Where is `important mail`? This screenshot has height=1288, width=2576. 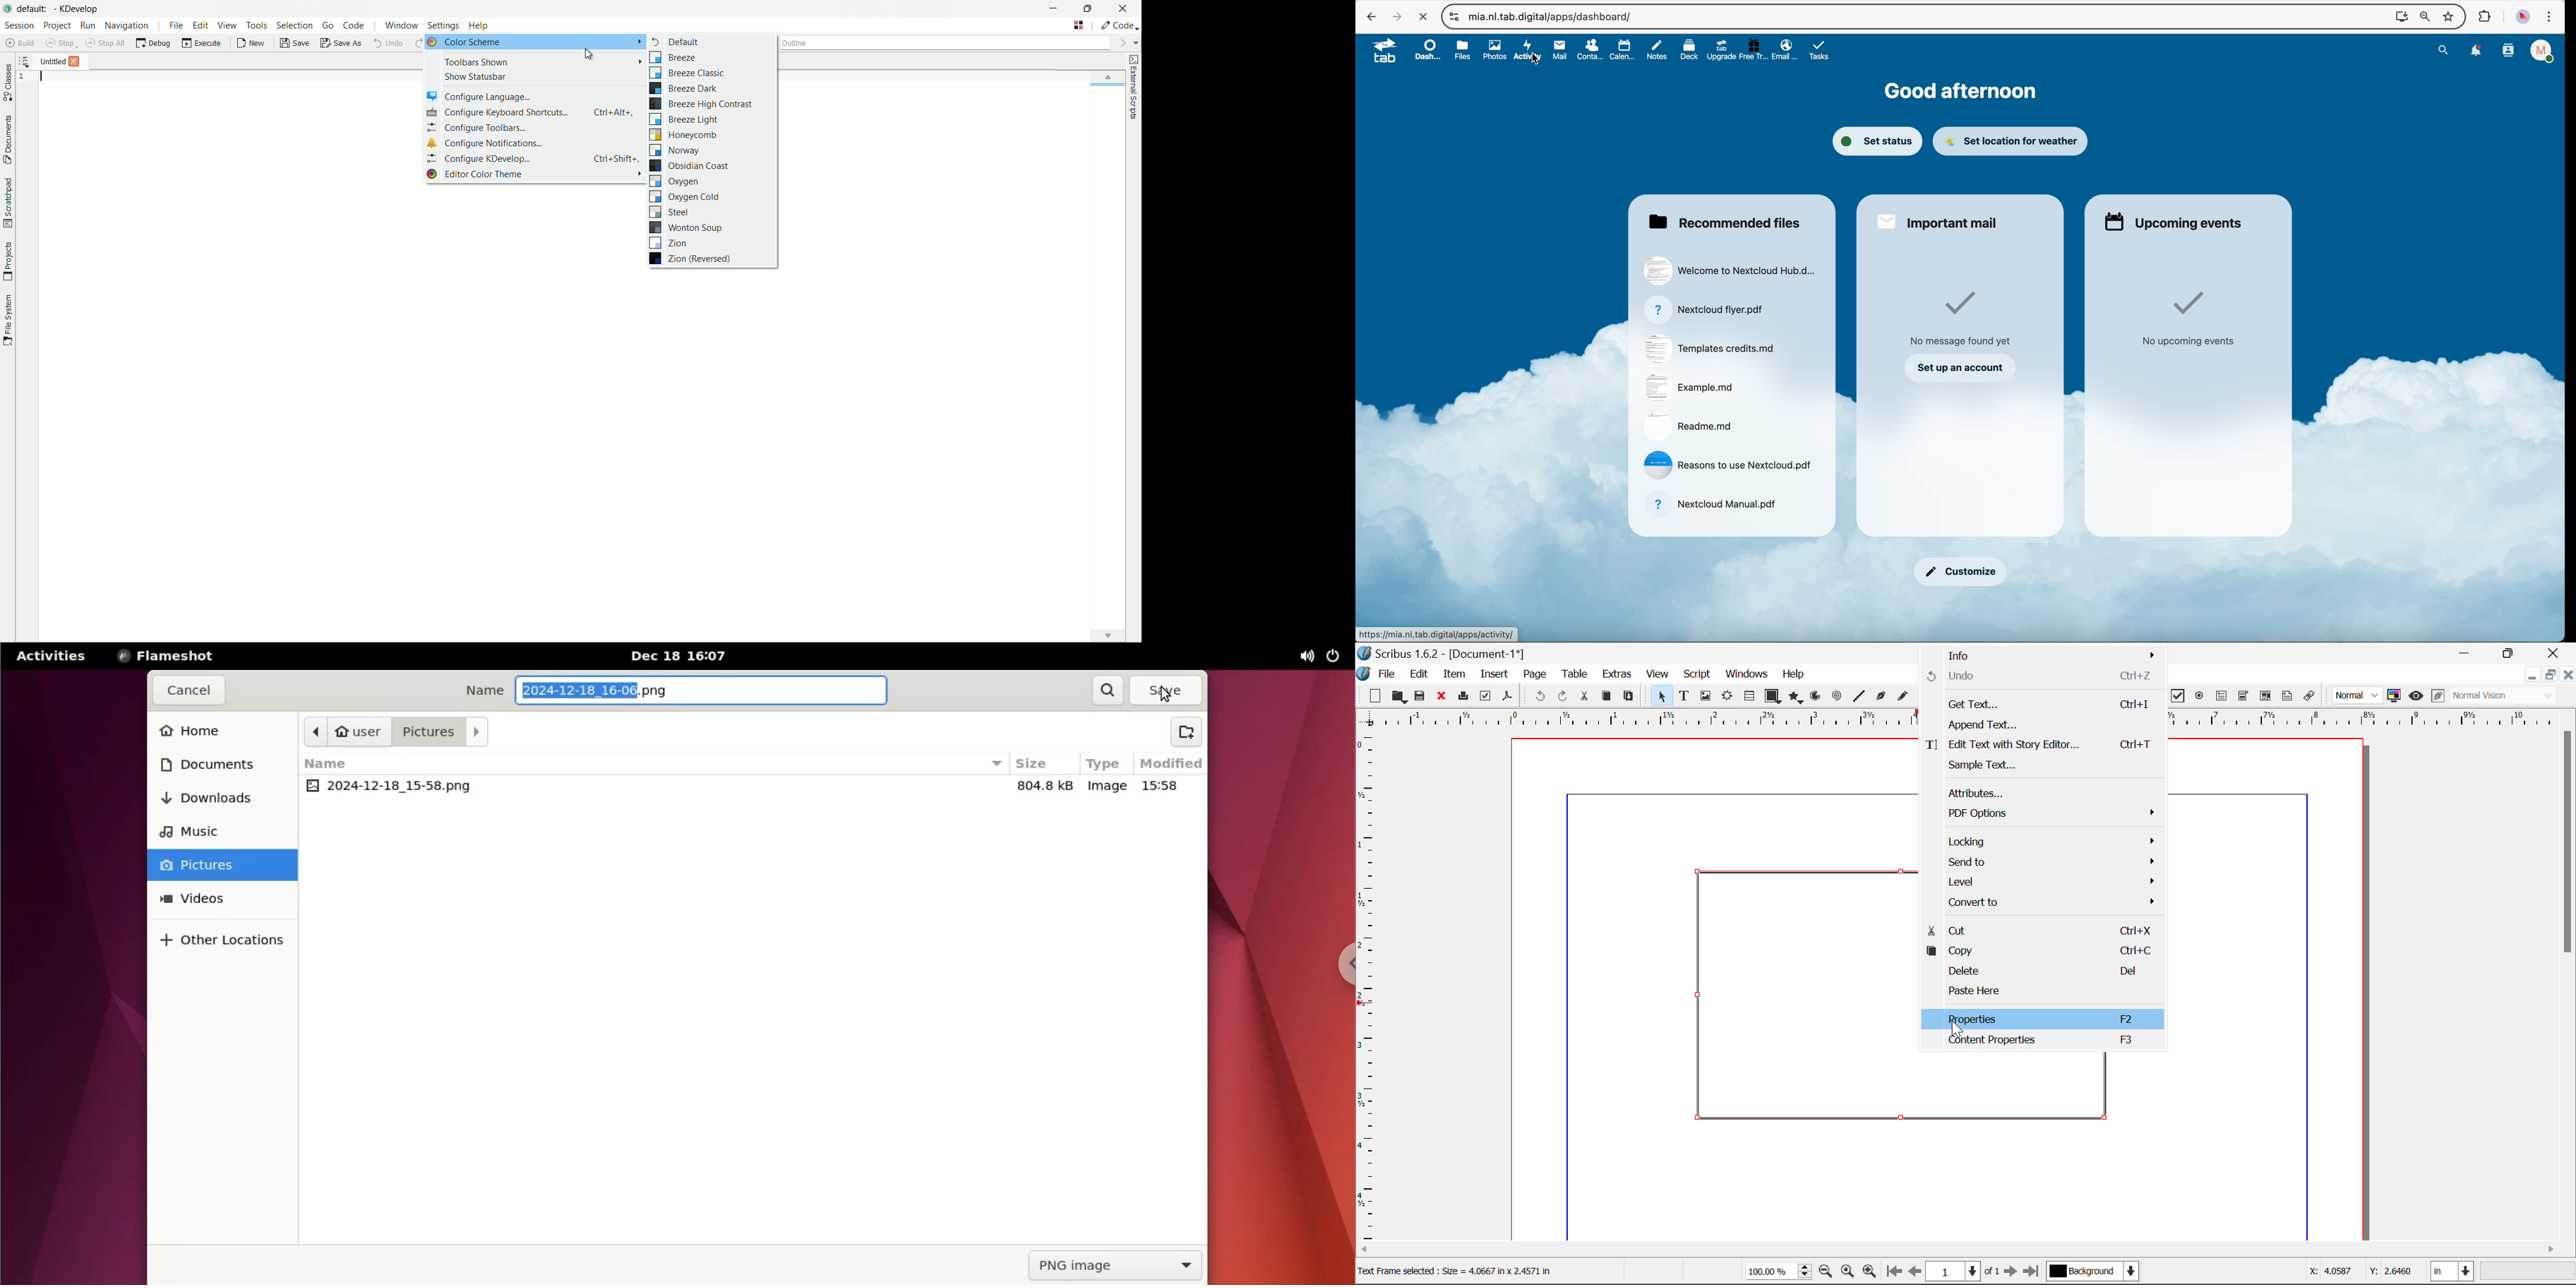
important mail is located at coordinates (1938, 223).